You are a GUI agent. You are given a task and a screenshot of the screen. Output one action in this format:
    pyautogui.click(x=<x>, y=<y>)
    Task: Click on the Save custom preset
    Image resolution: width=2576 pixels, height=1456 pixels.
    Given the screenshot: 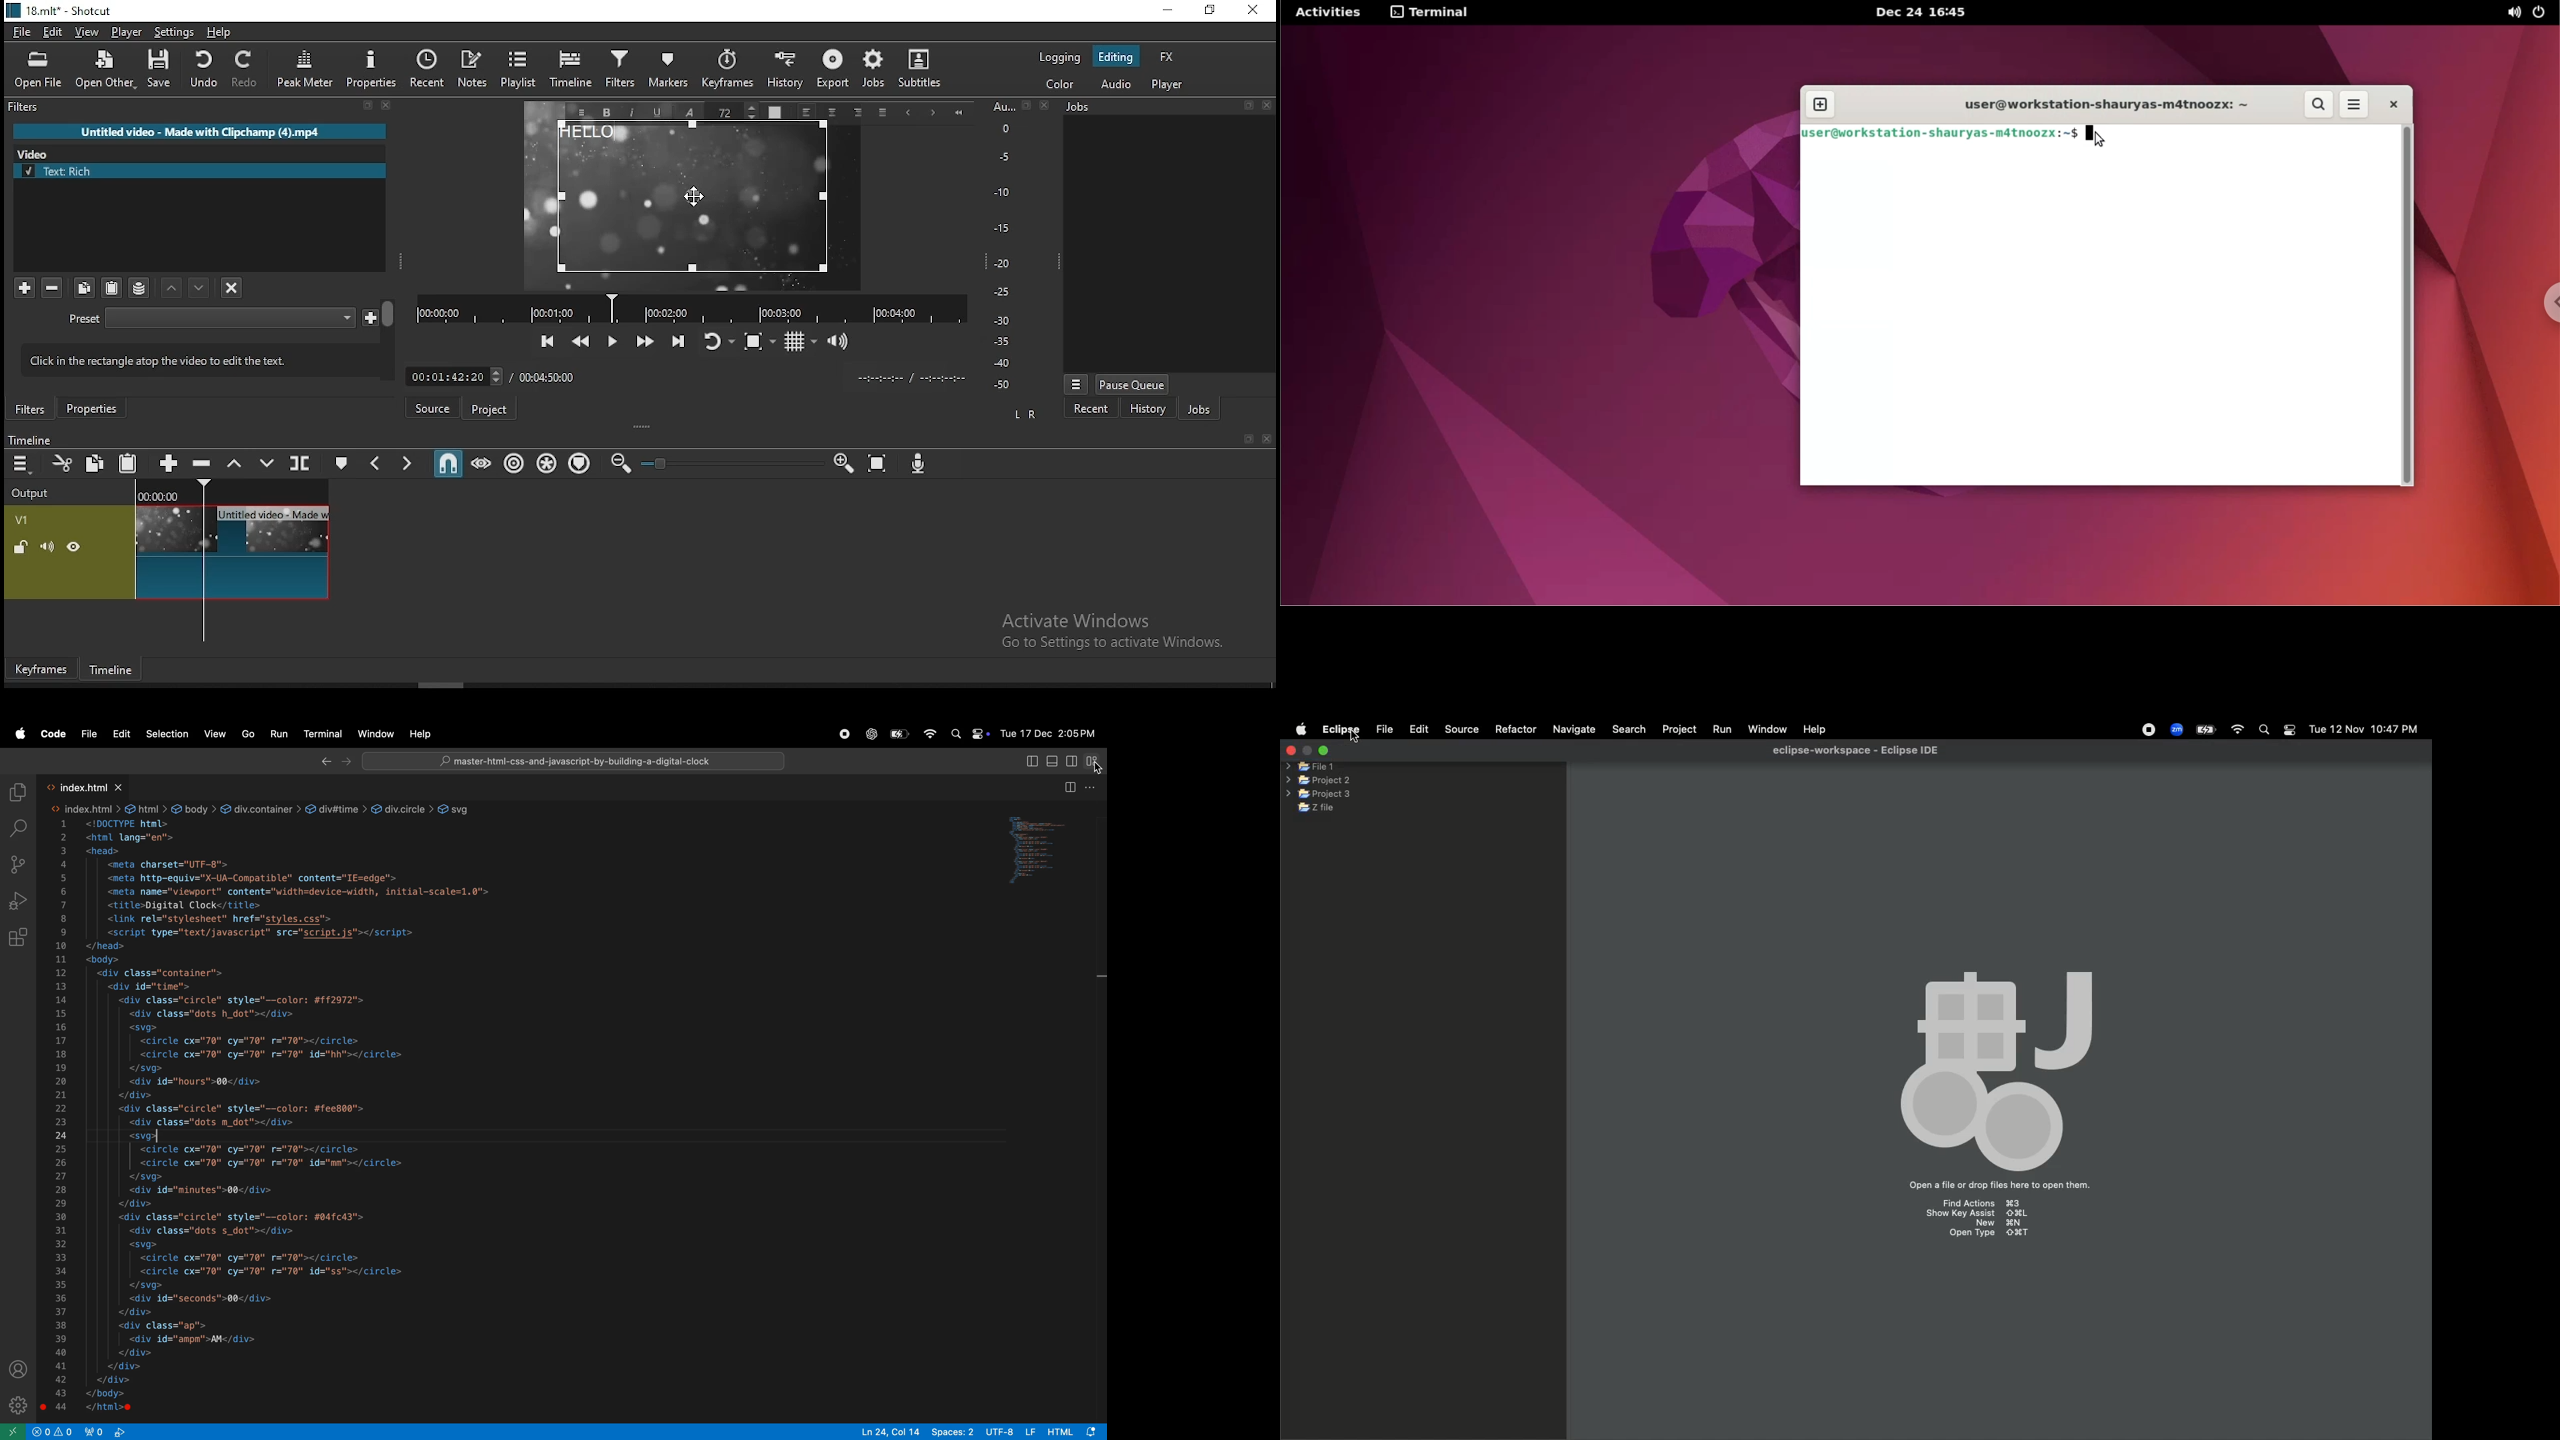 What is the action you would take?
    pyautogui.click(x=371, y=316)
    